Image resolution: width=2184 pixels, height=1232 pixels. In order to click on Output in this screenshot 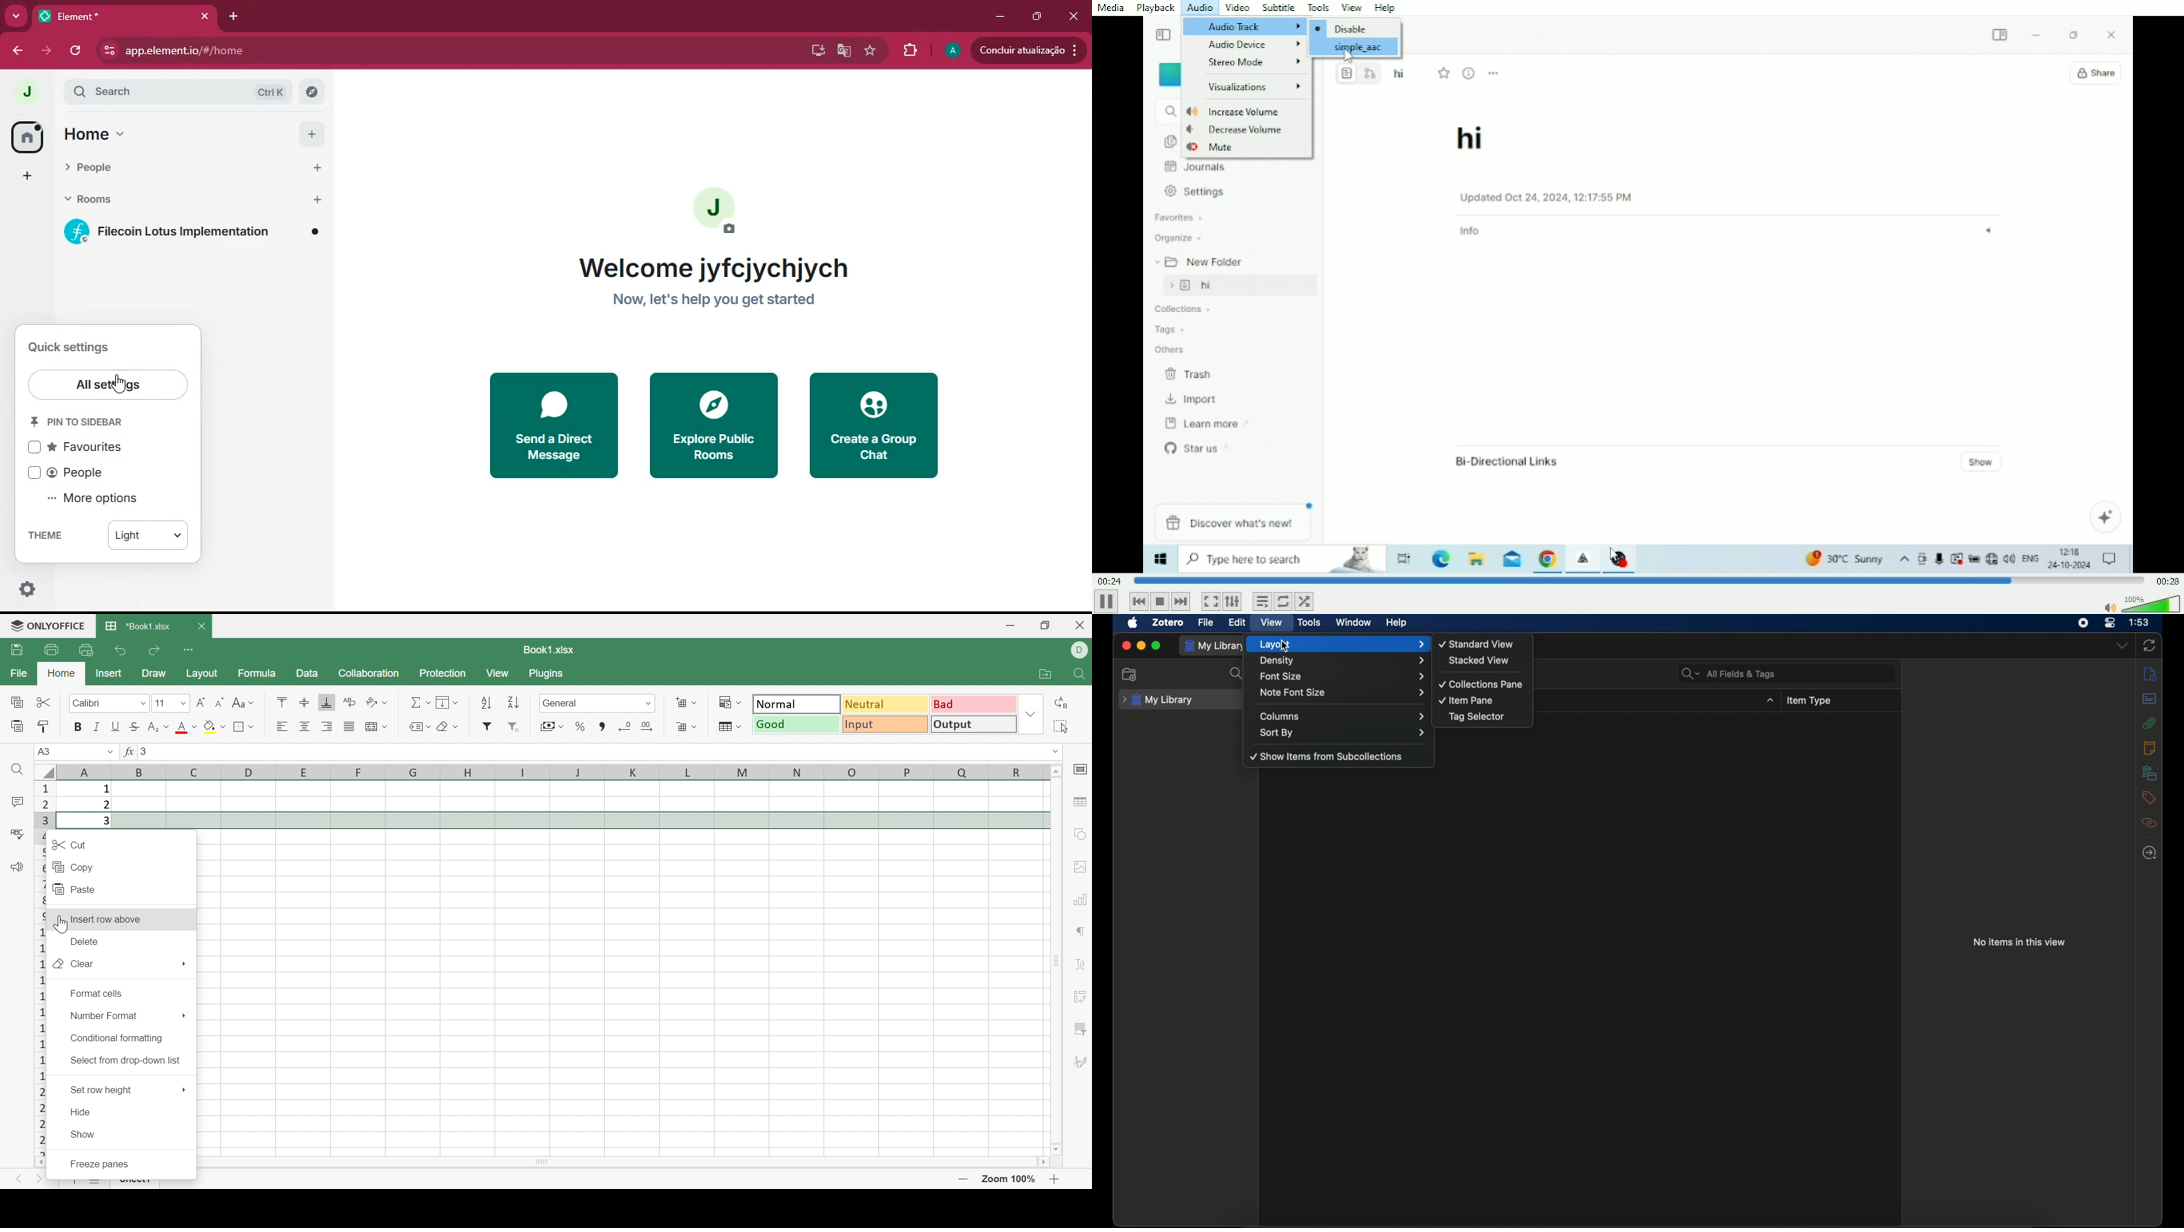, I will do `click(973, 725)`.